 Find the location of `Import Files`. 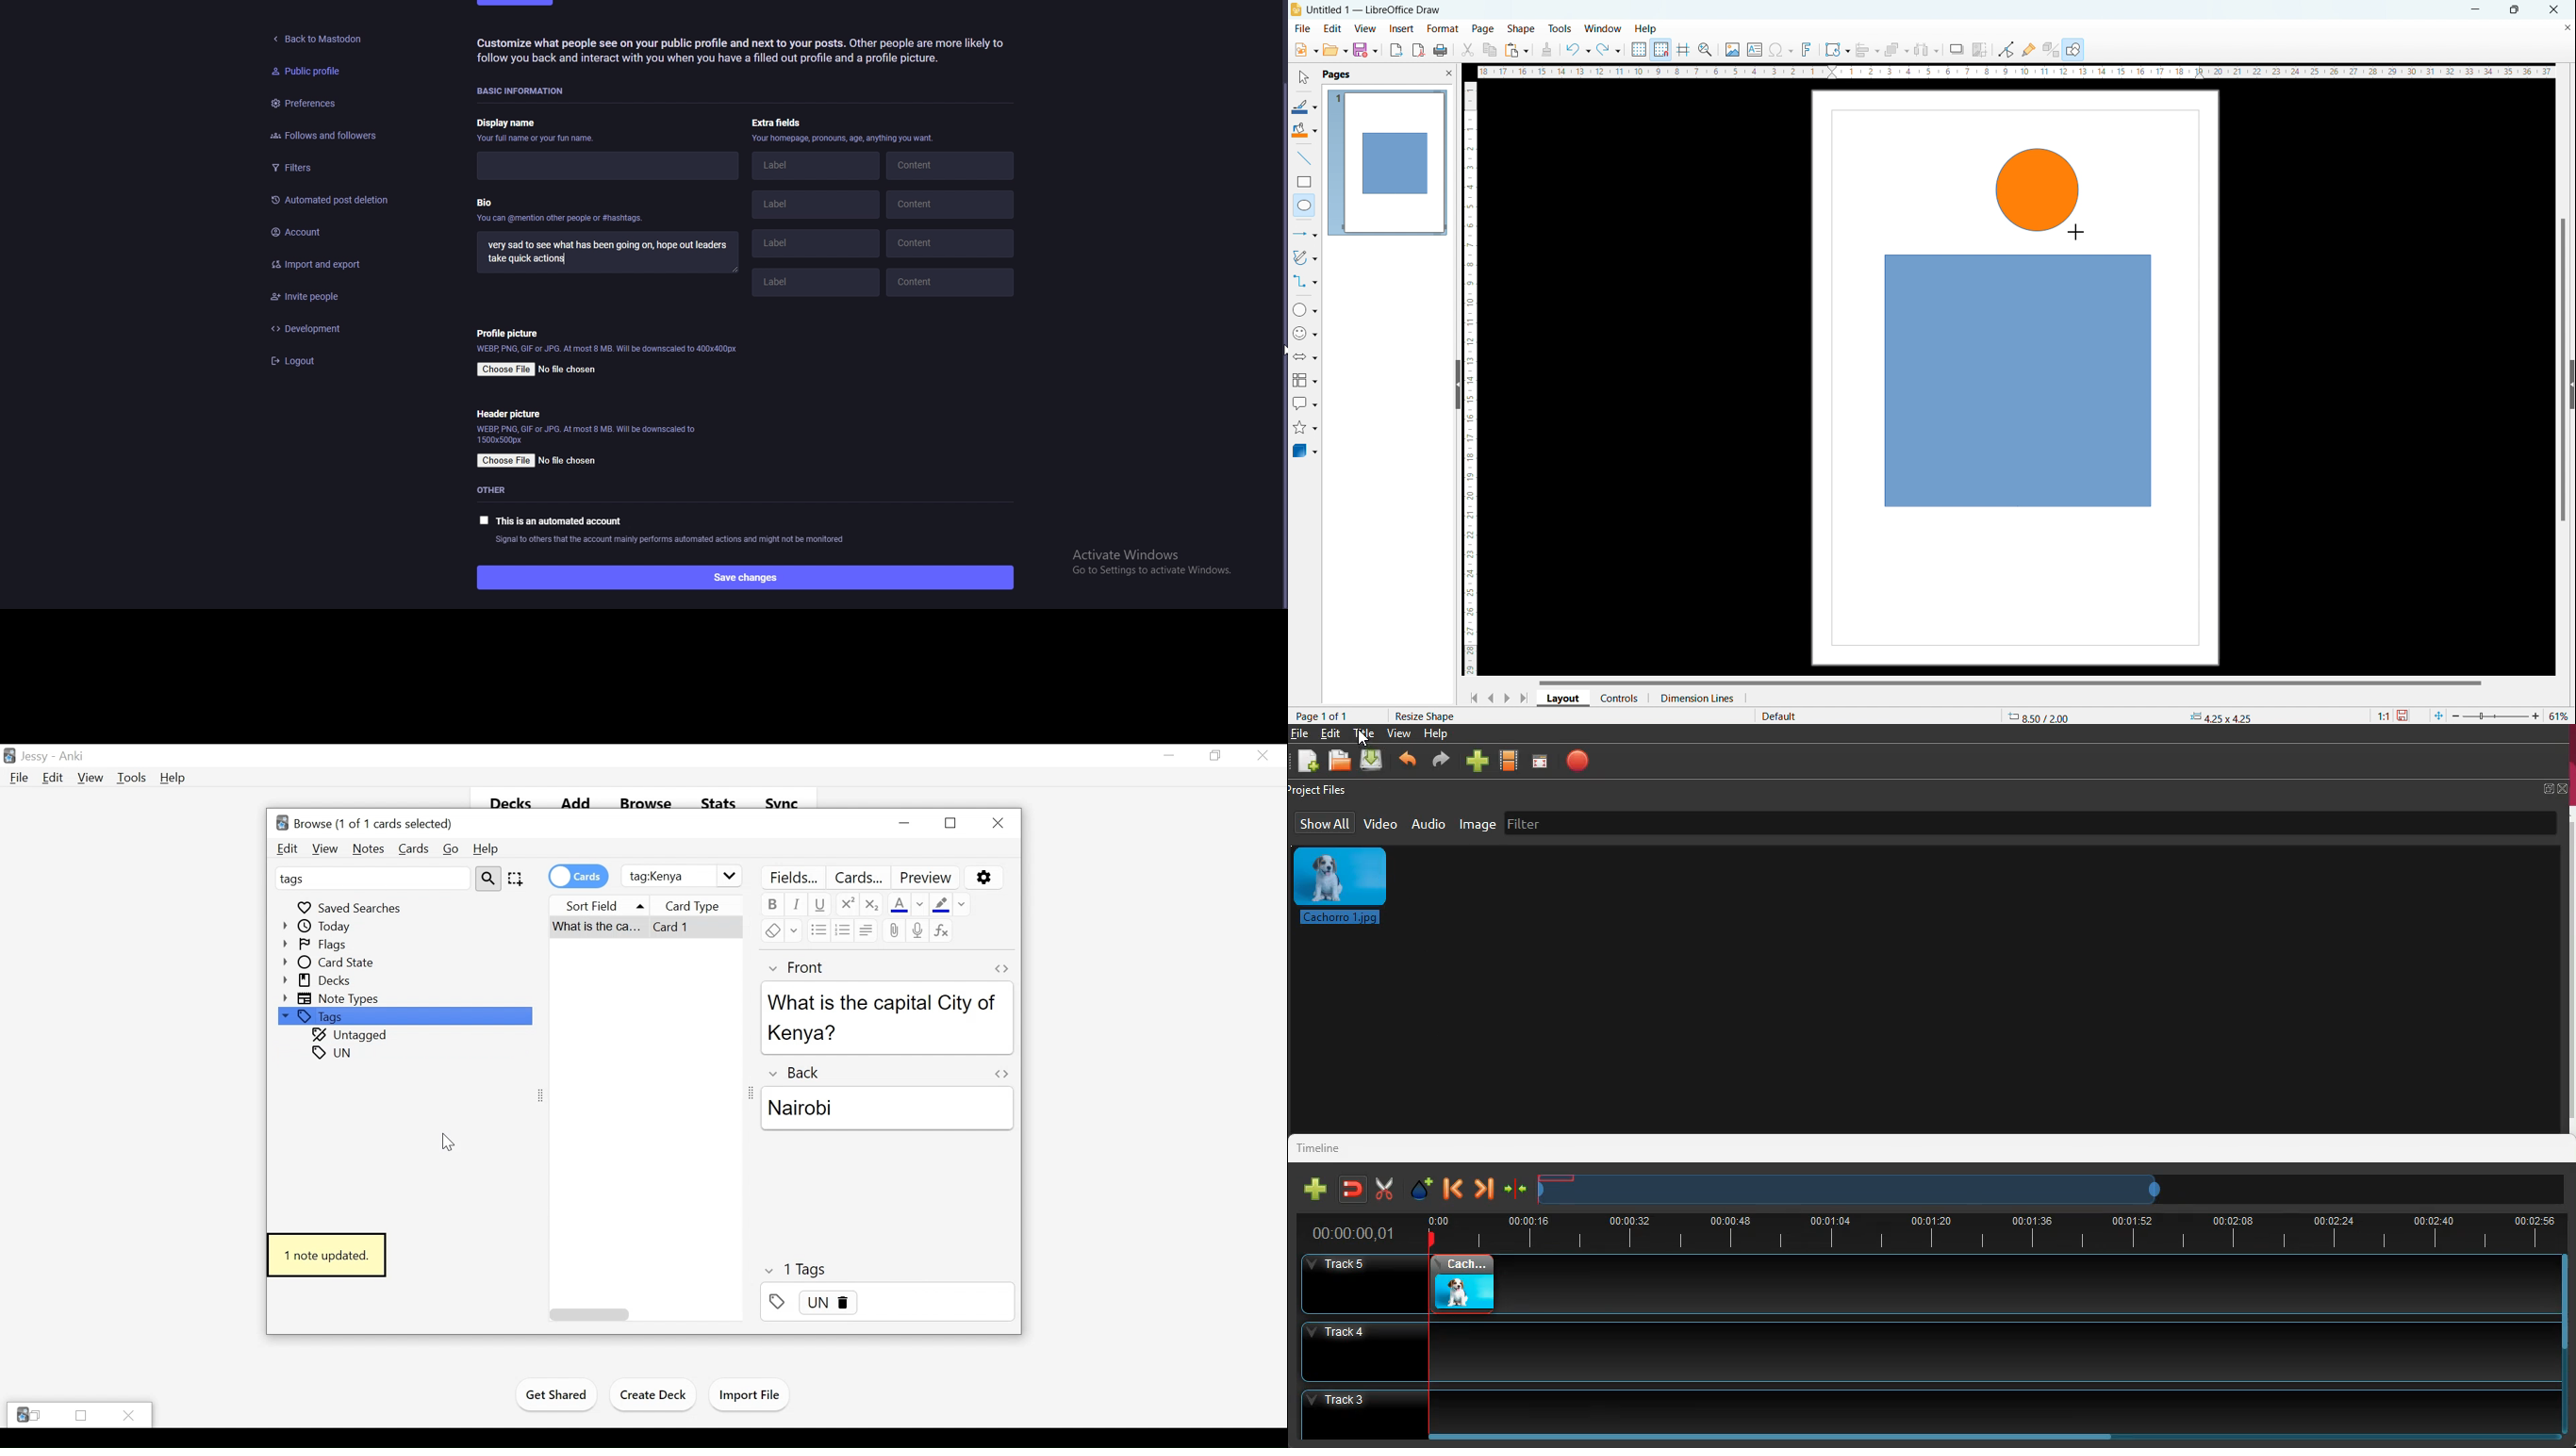

Import Files is located at coordinates (750, 1396).